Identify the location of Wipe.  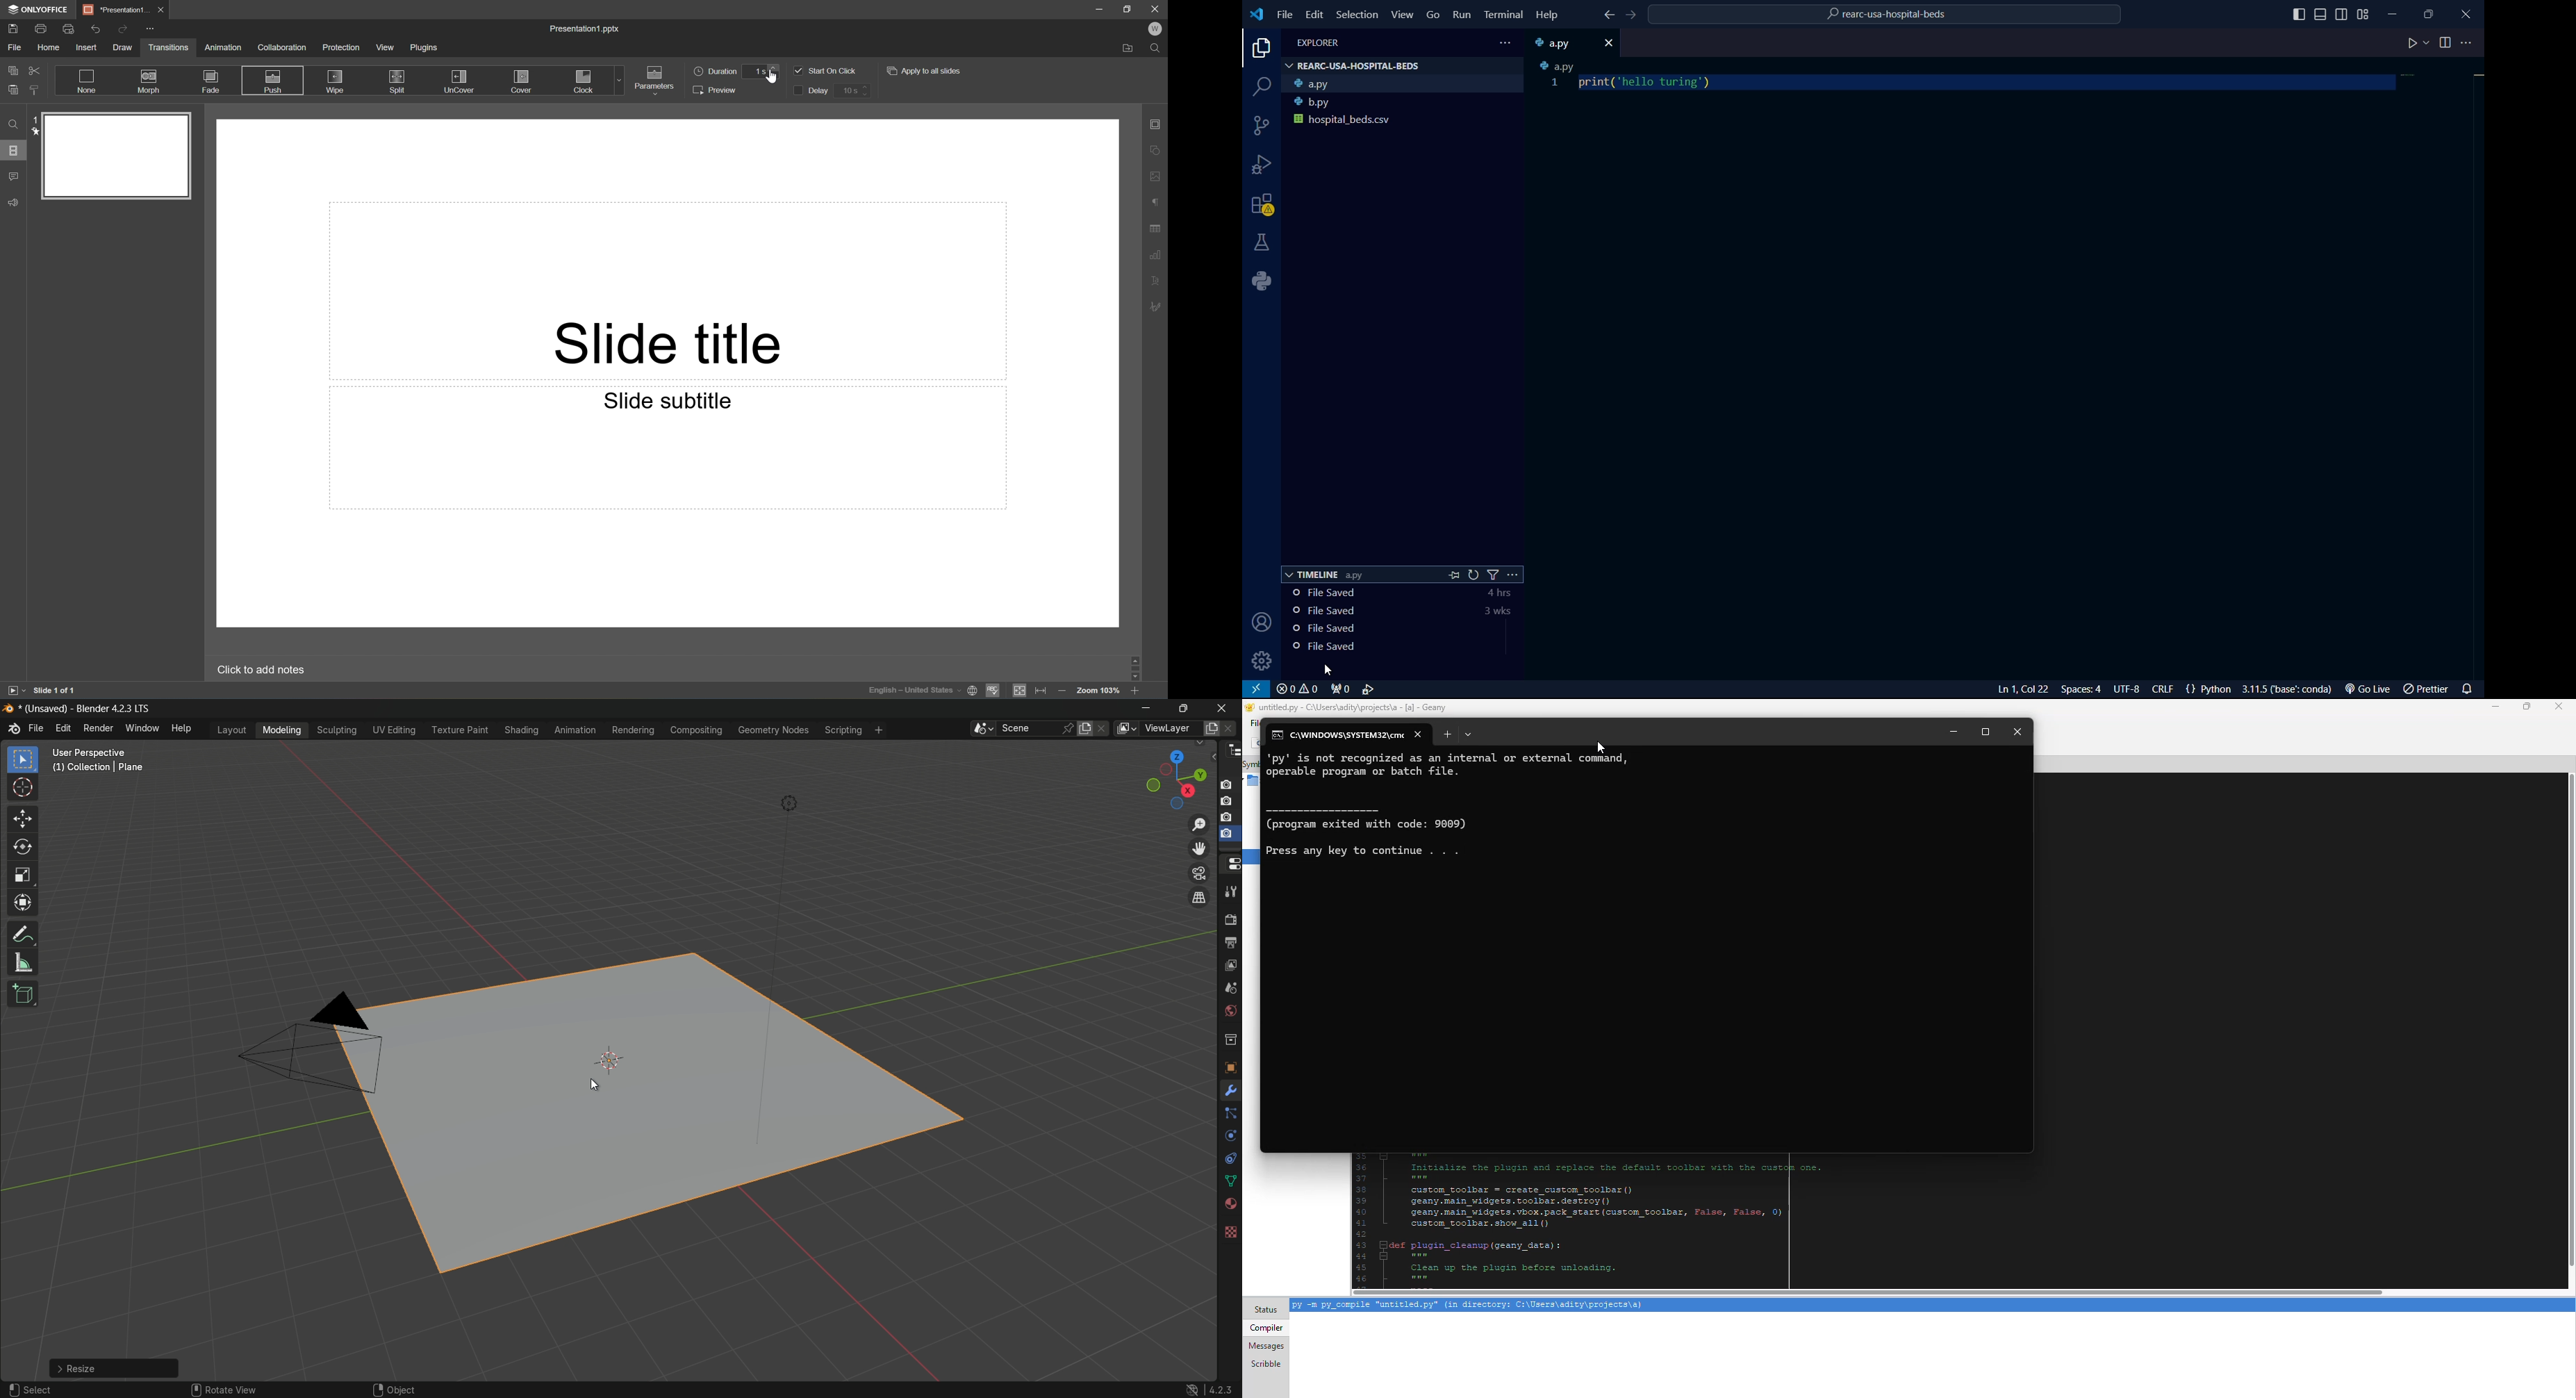
(334, 82).